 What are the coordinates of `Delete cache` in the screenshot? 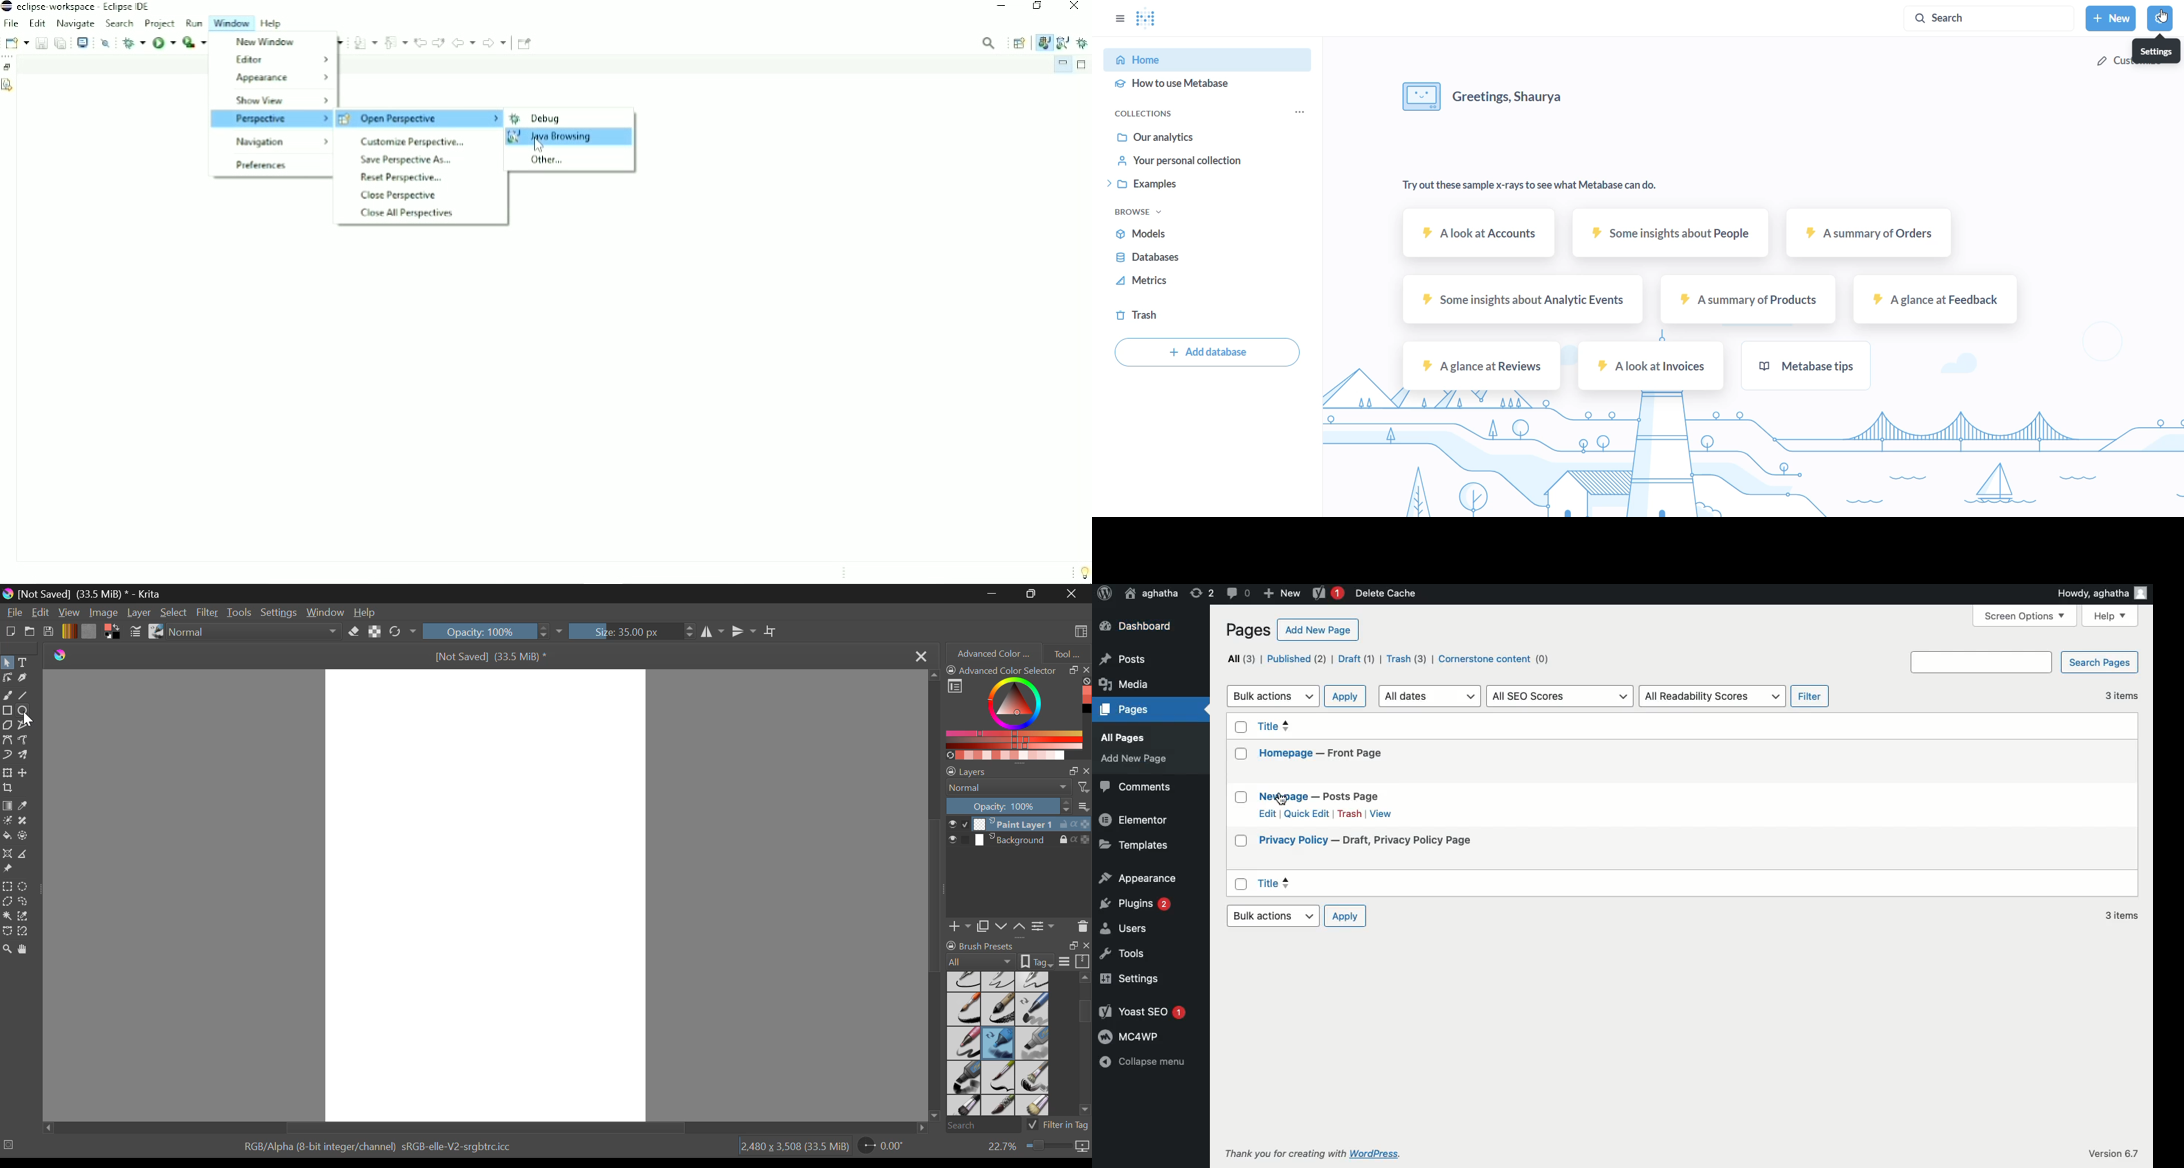 It's located at (1387, 594).